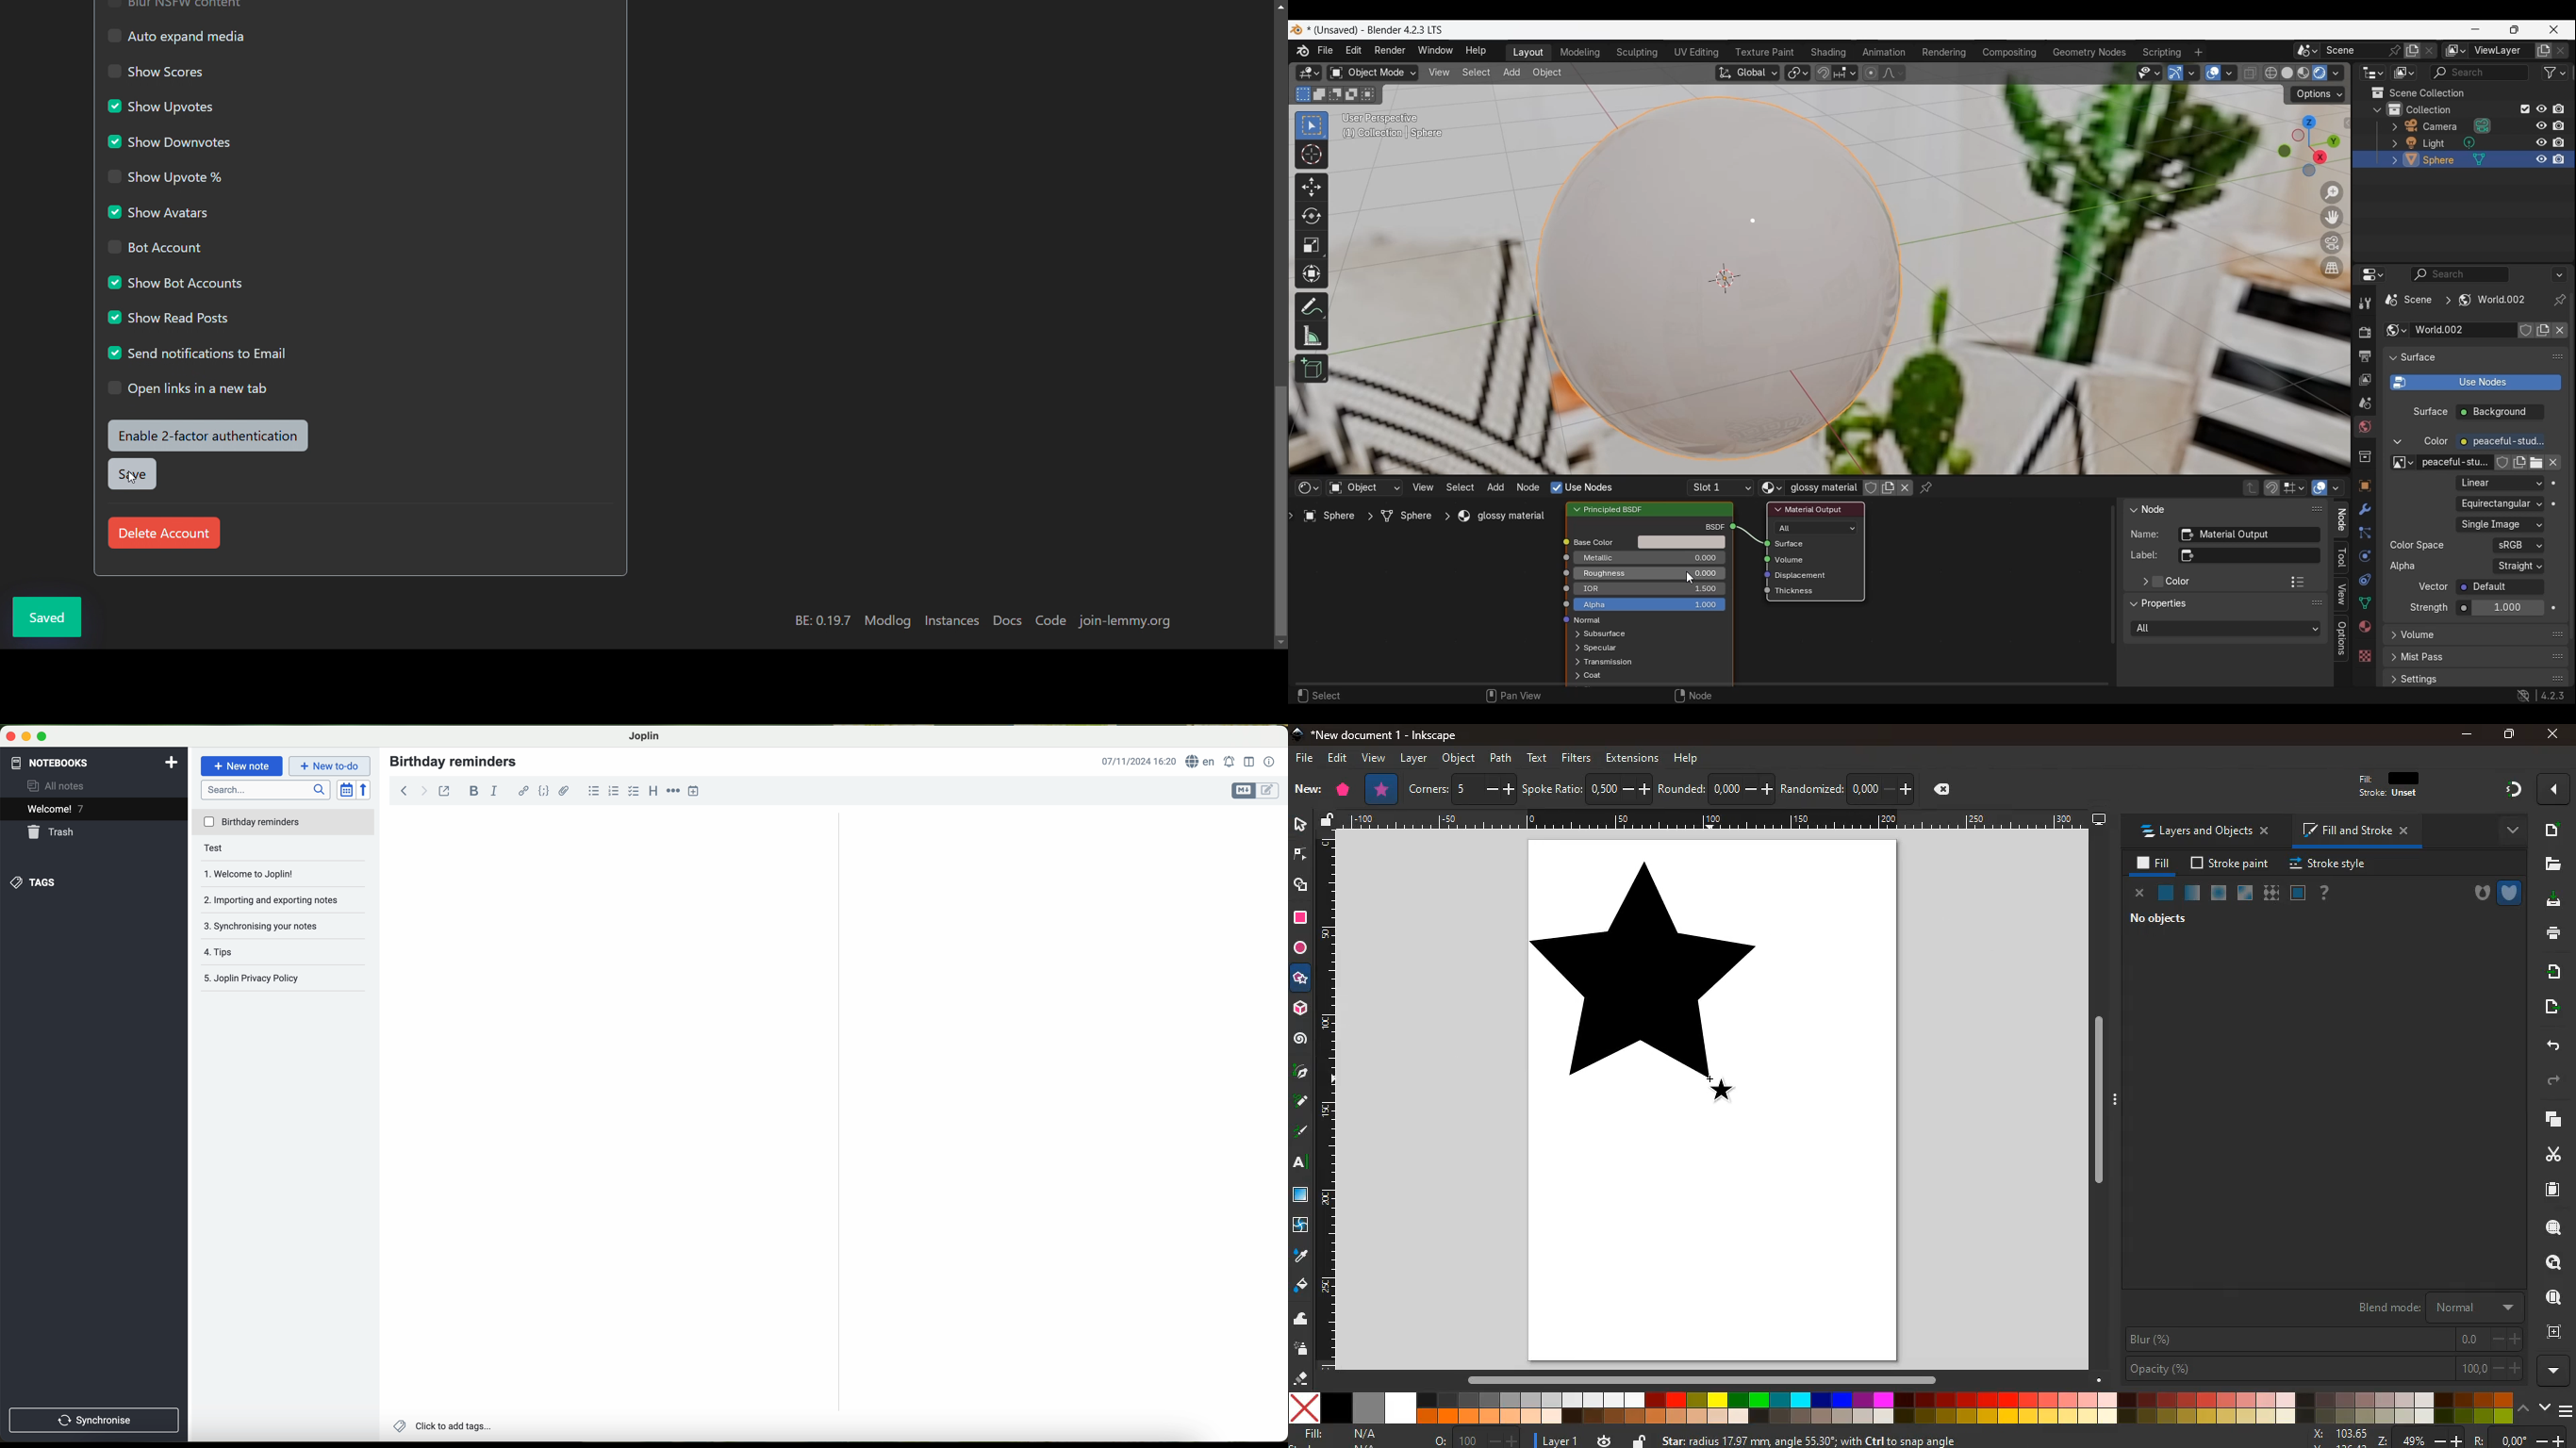  What do you see at coordinates (2546, 1082) in the screenshot?
I see `forward` at bounding box center [2546, 1082].